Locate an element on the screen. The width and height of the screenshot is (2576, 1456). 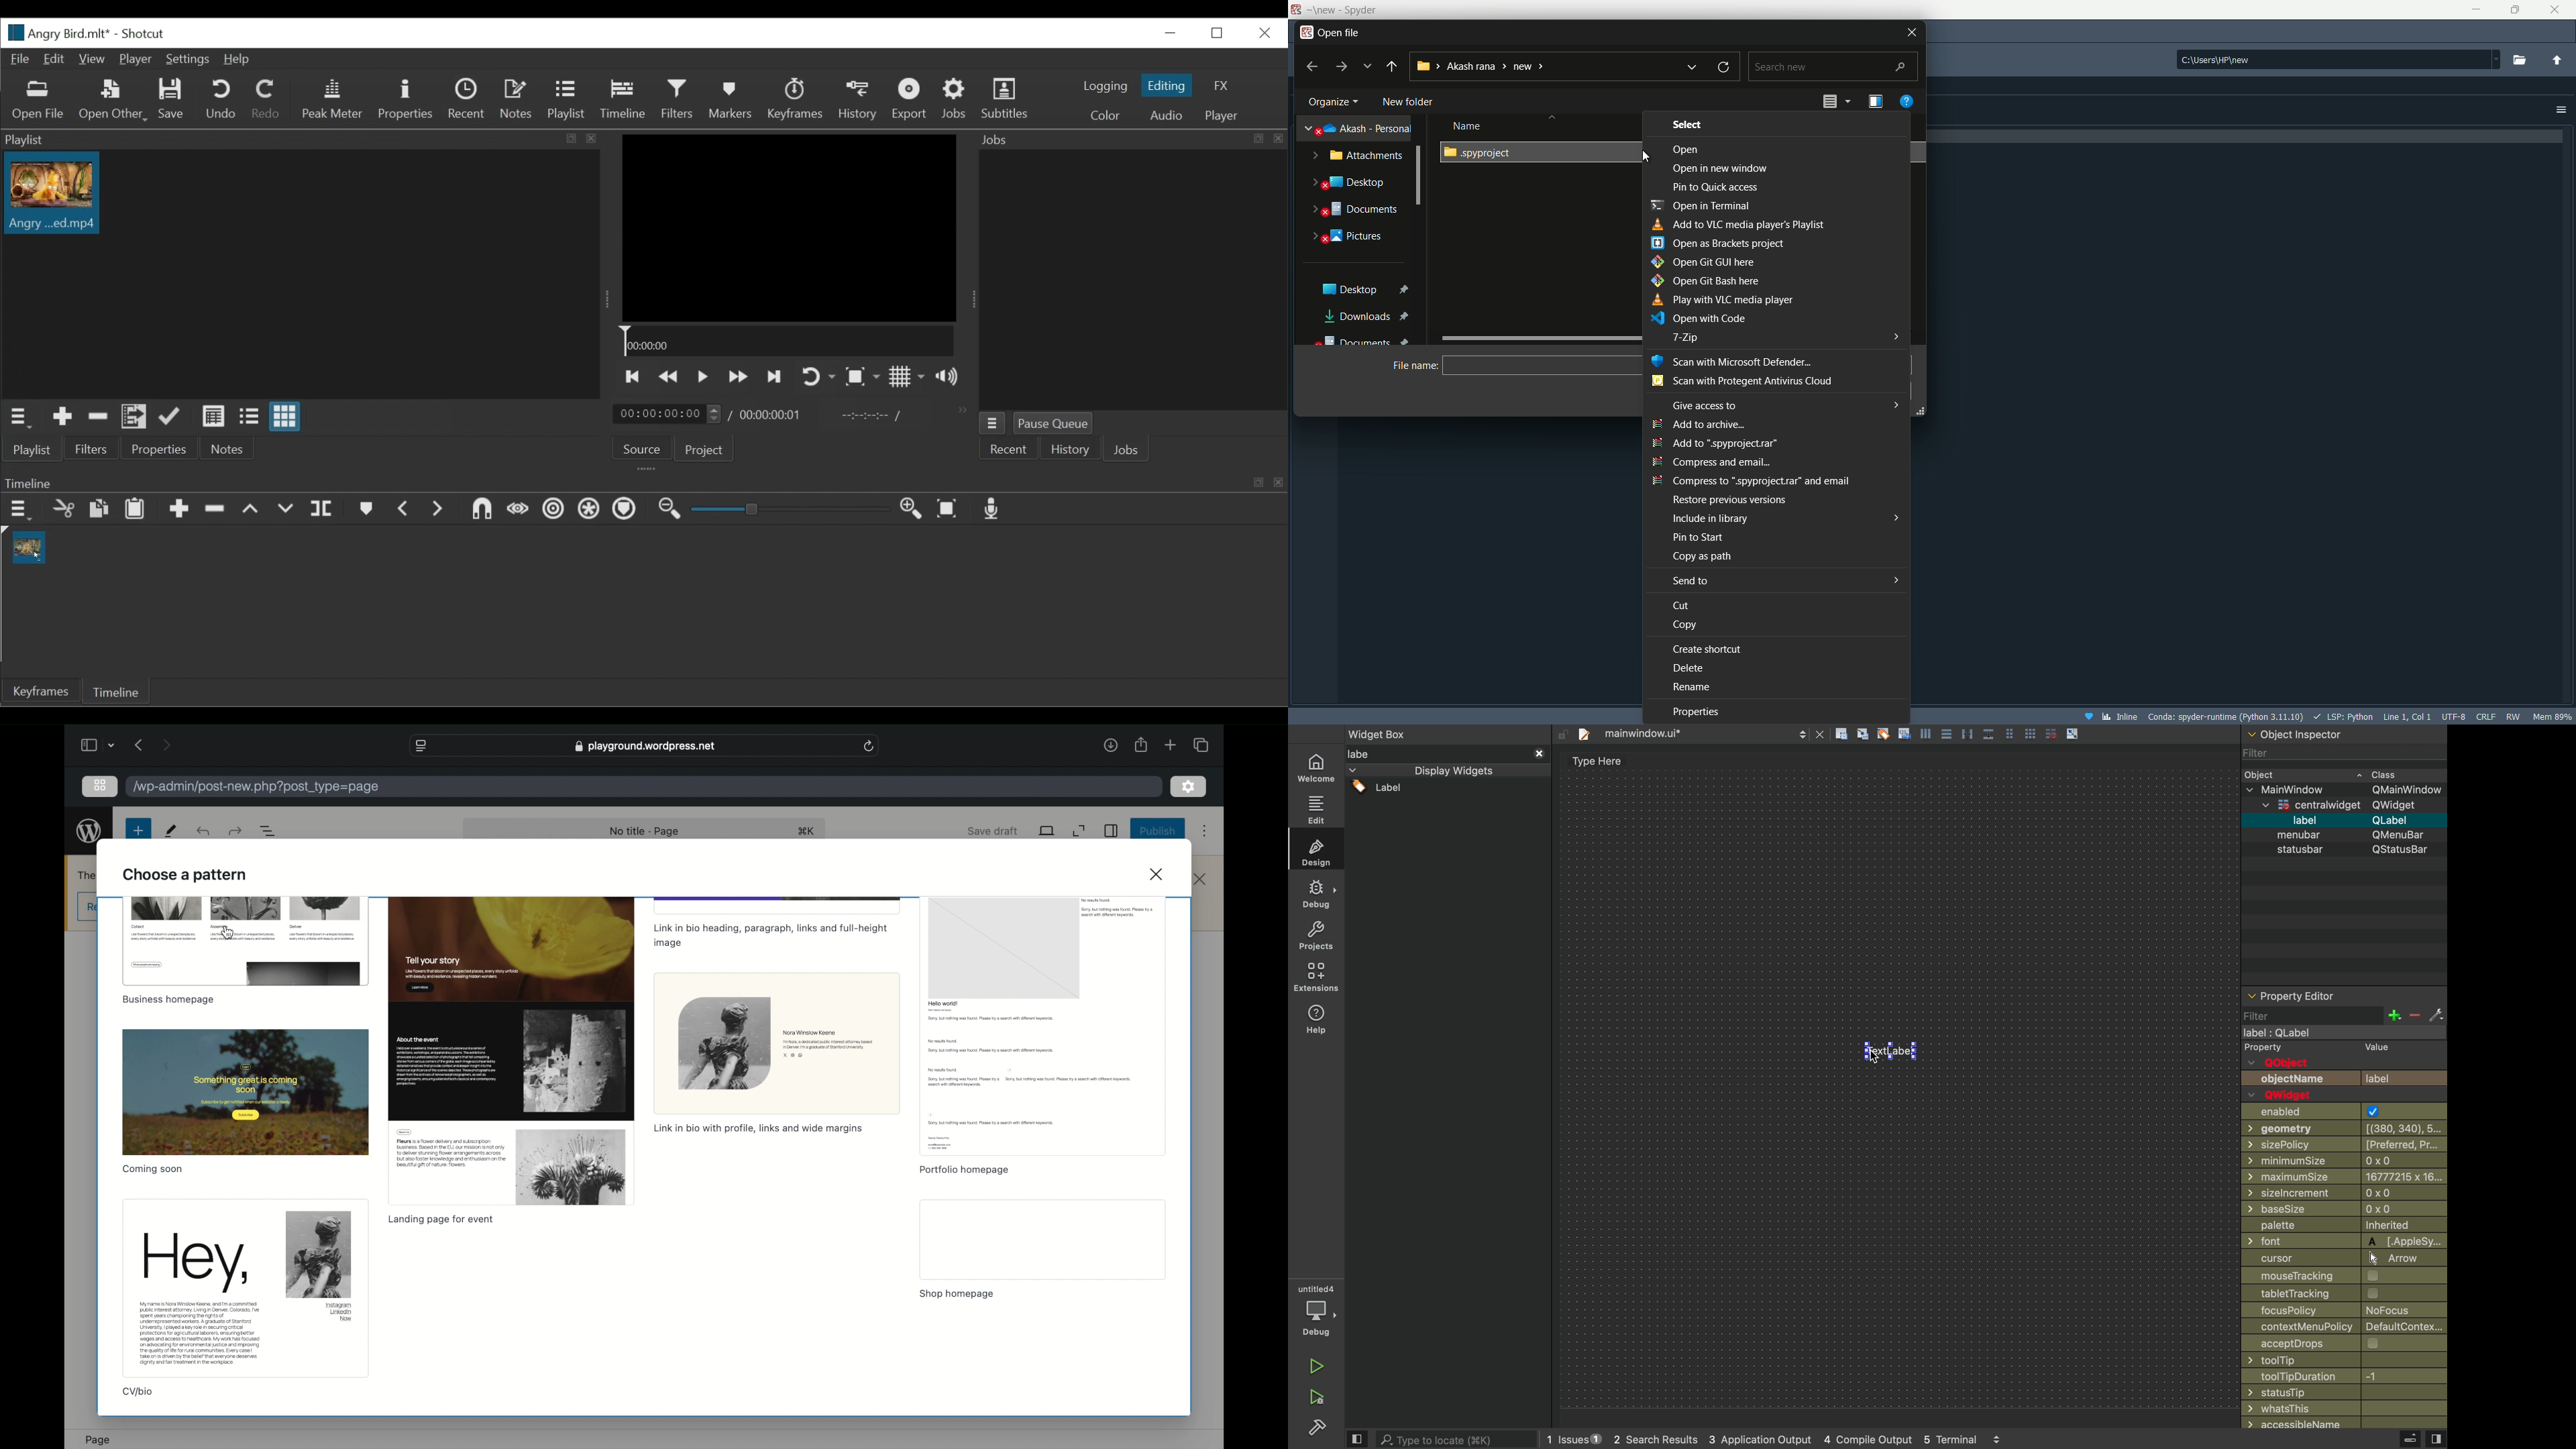
add to archive is located at coordinates (1705, 425).